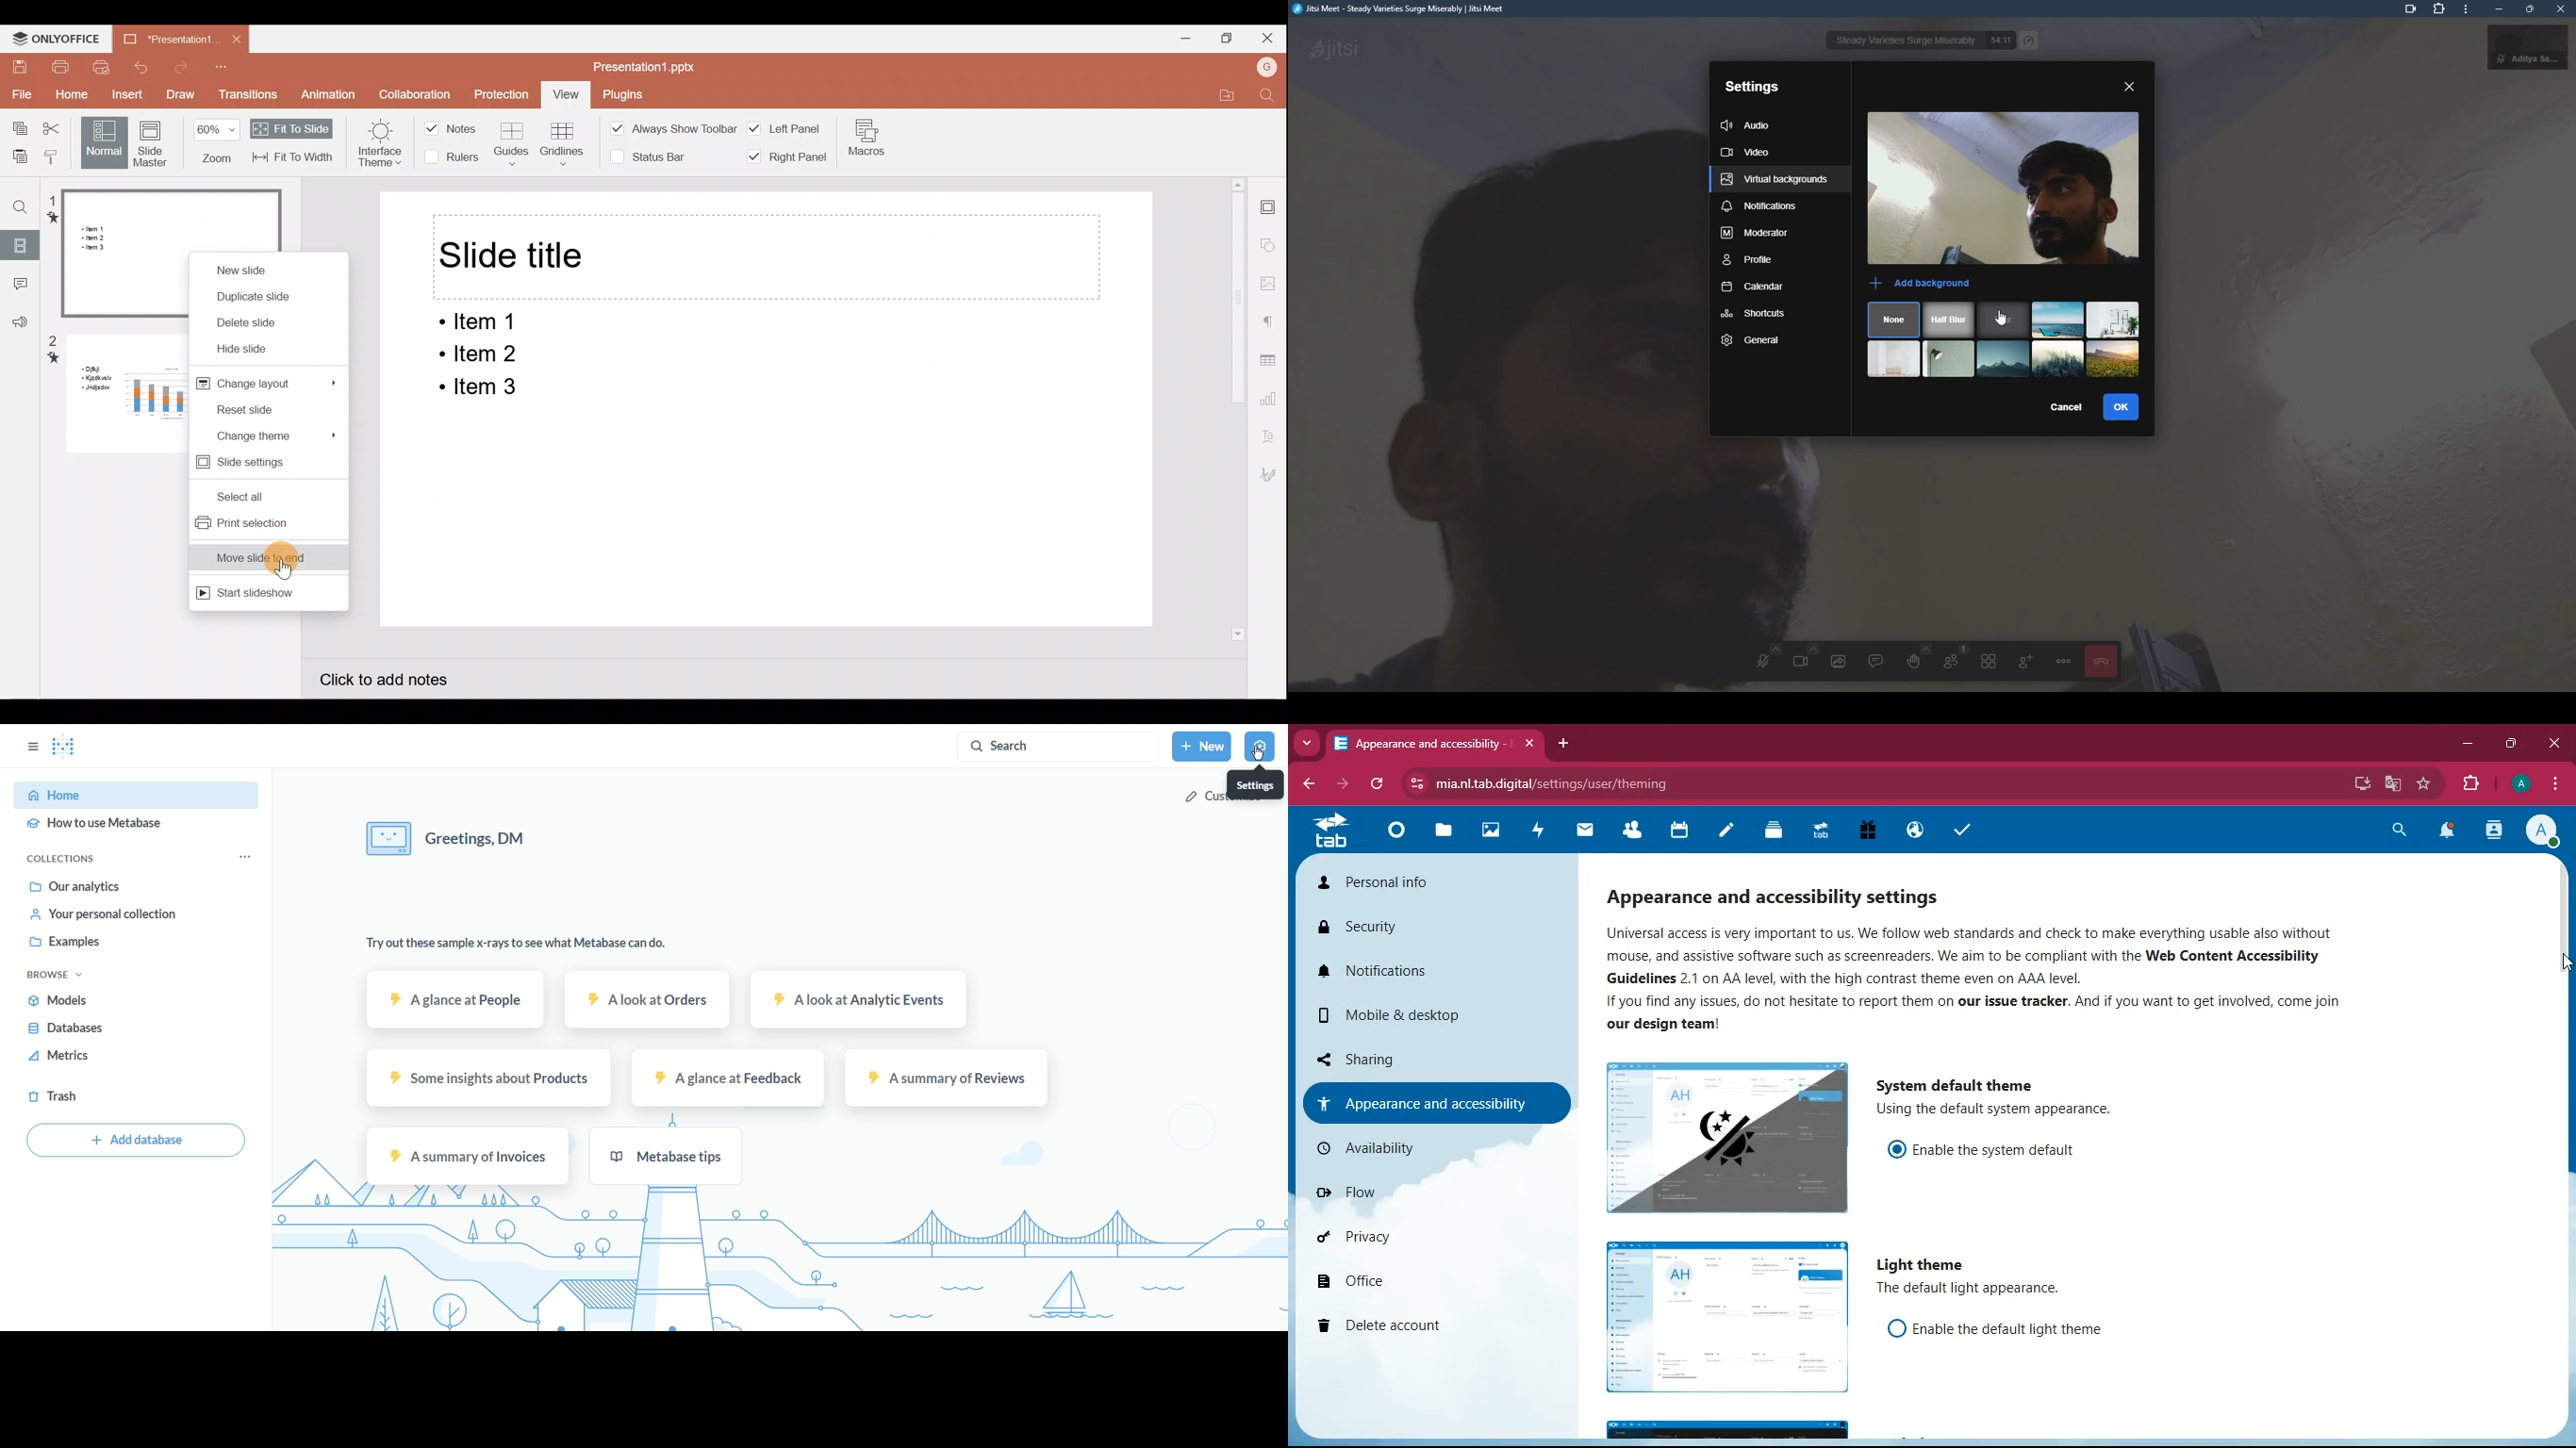 This screenshot has height=1456, width=2576. I want to click on Out analytics, so click(102, 887).